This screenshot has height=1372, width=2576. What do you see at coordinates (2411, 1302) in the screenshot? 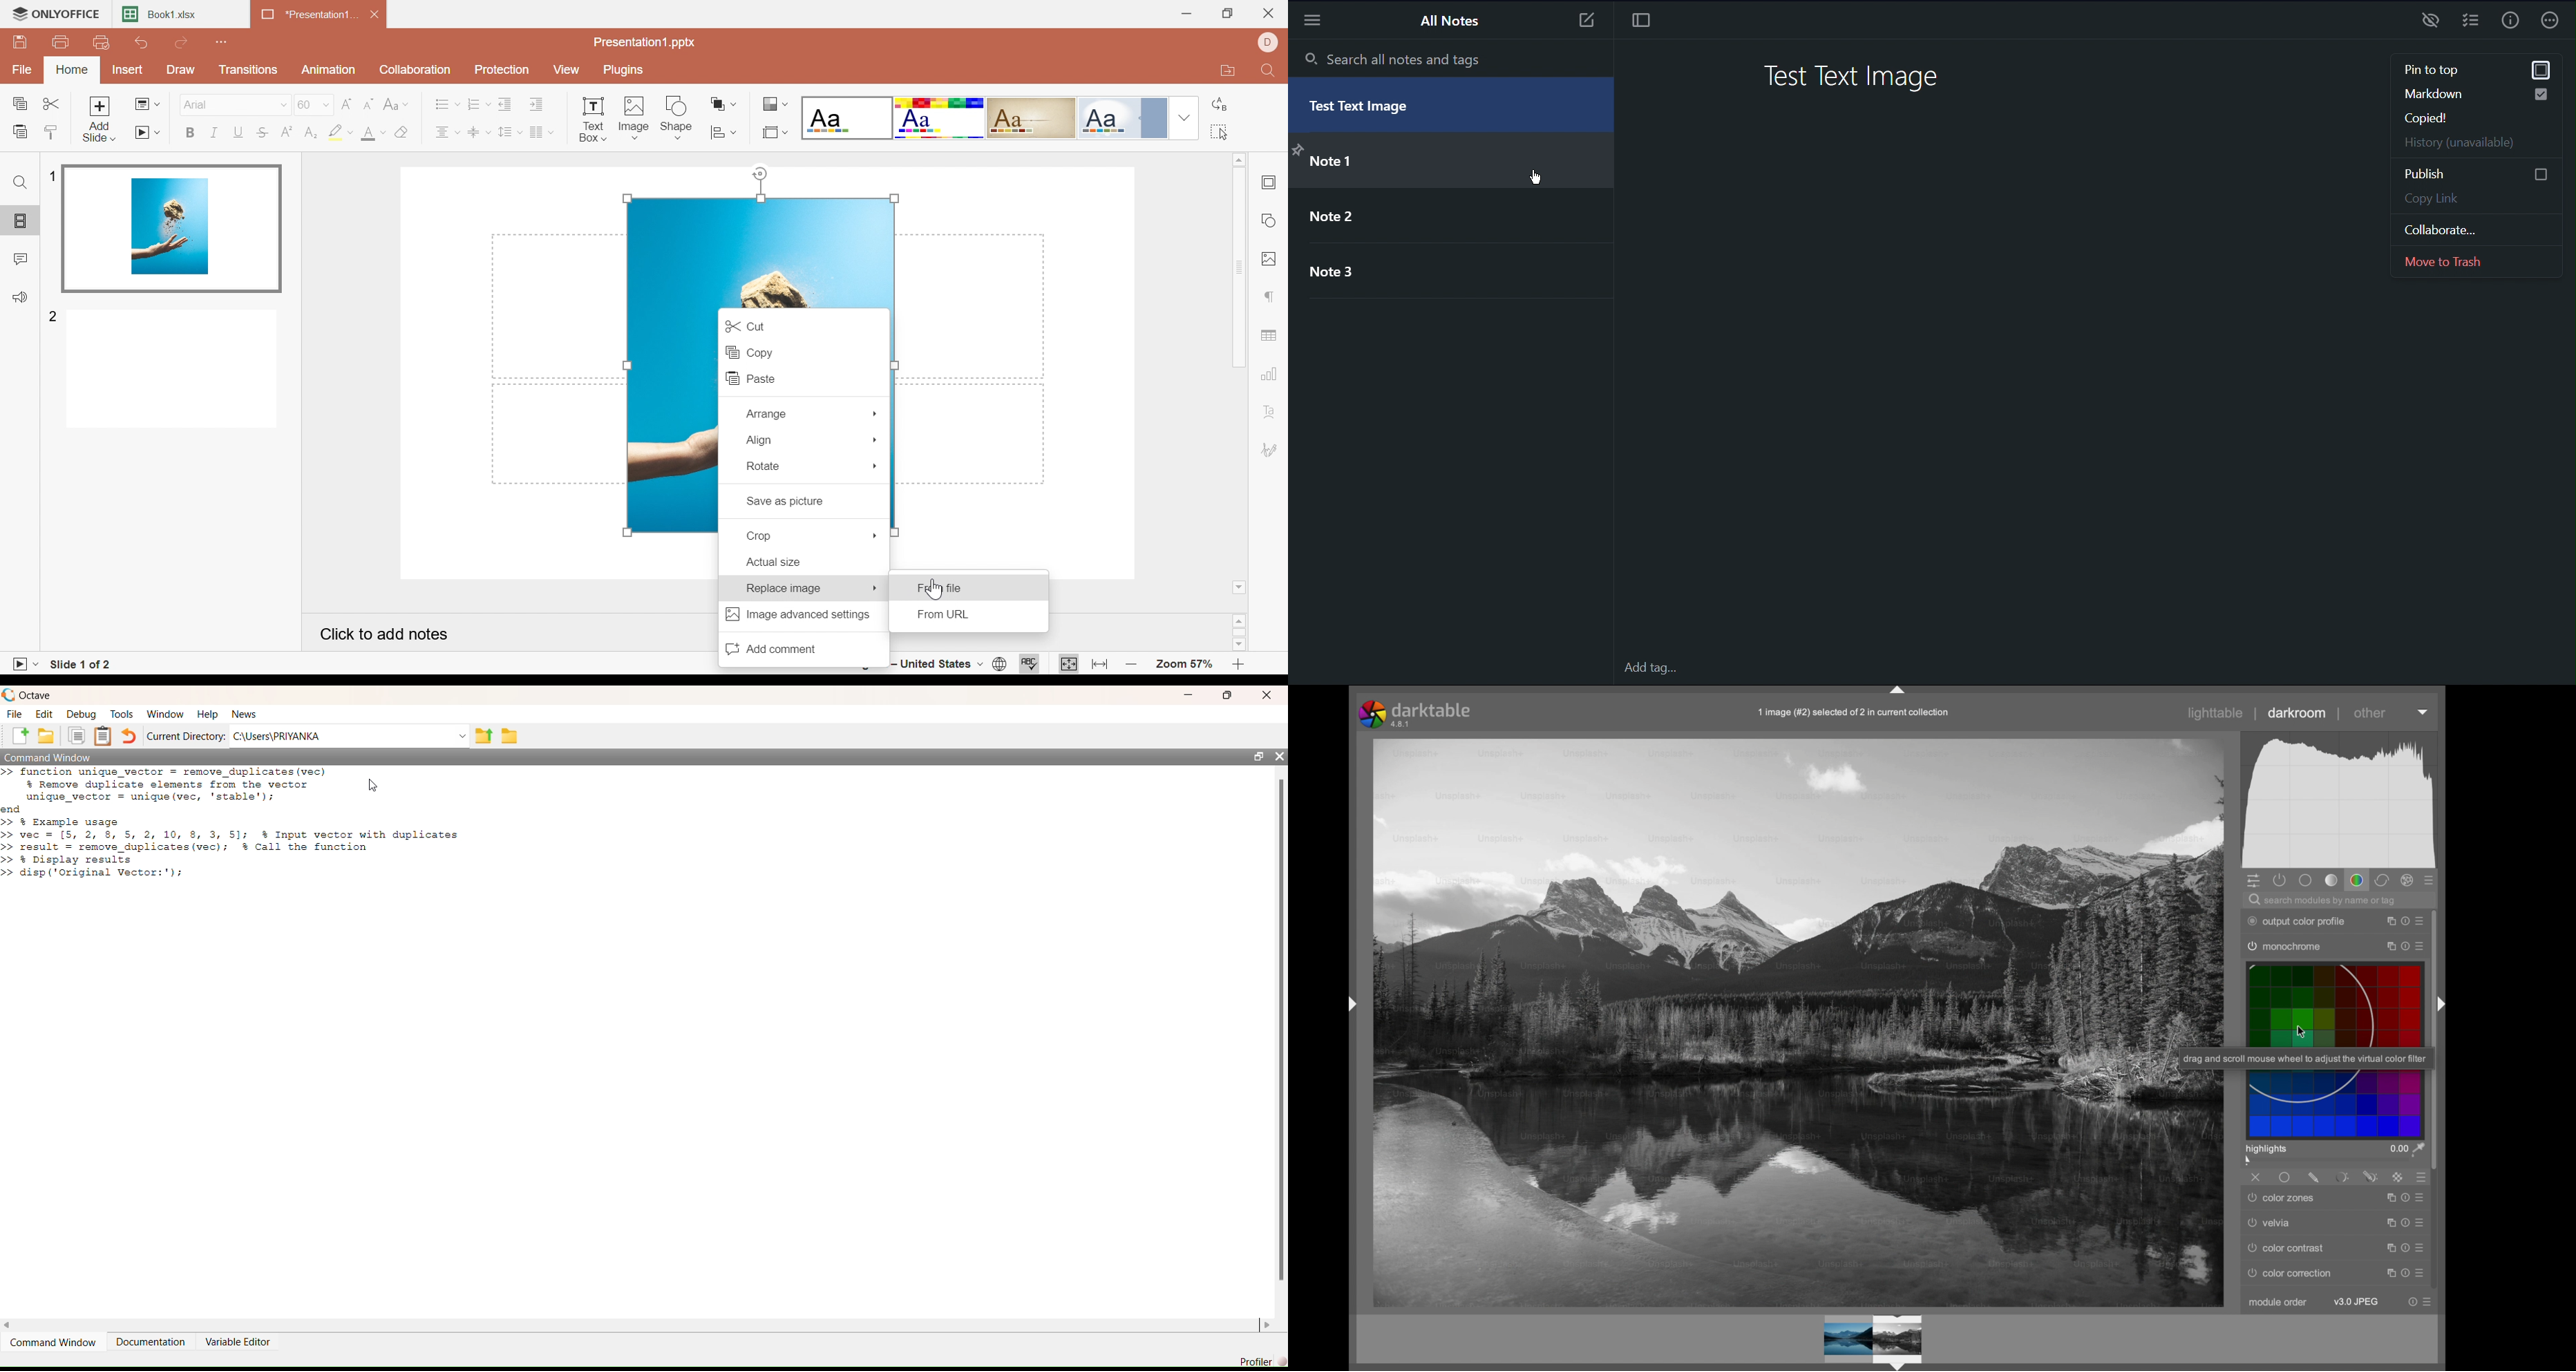
I see `reset` at bounding box center [2411, 1302].